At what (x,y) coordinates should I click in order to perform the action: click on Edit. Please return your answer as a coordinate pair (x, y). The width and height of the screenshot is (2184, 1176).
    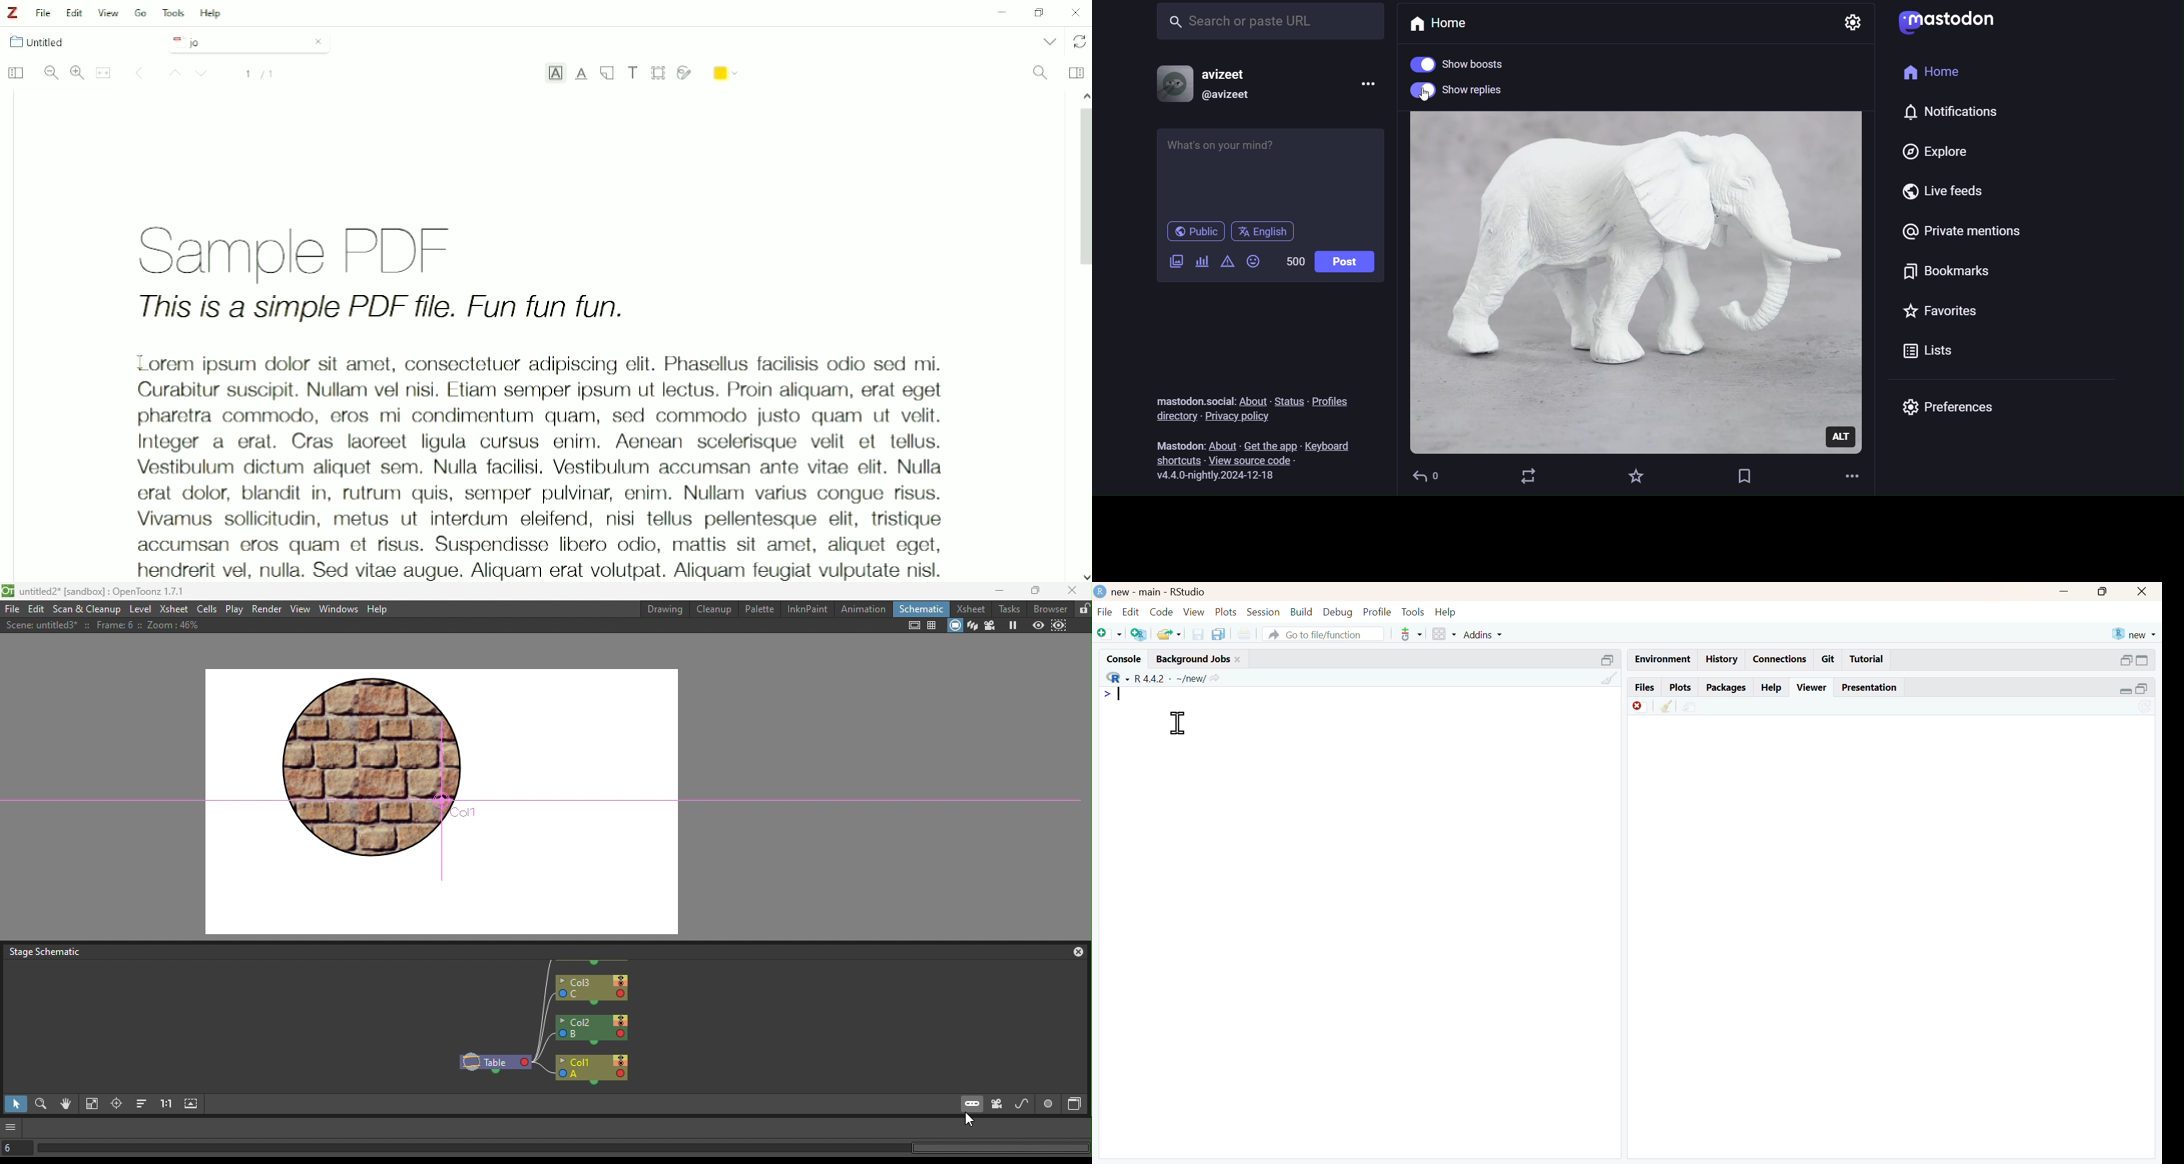
    Looking at the image, I should click on (76, 13).